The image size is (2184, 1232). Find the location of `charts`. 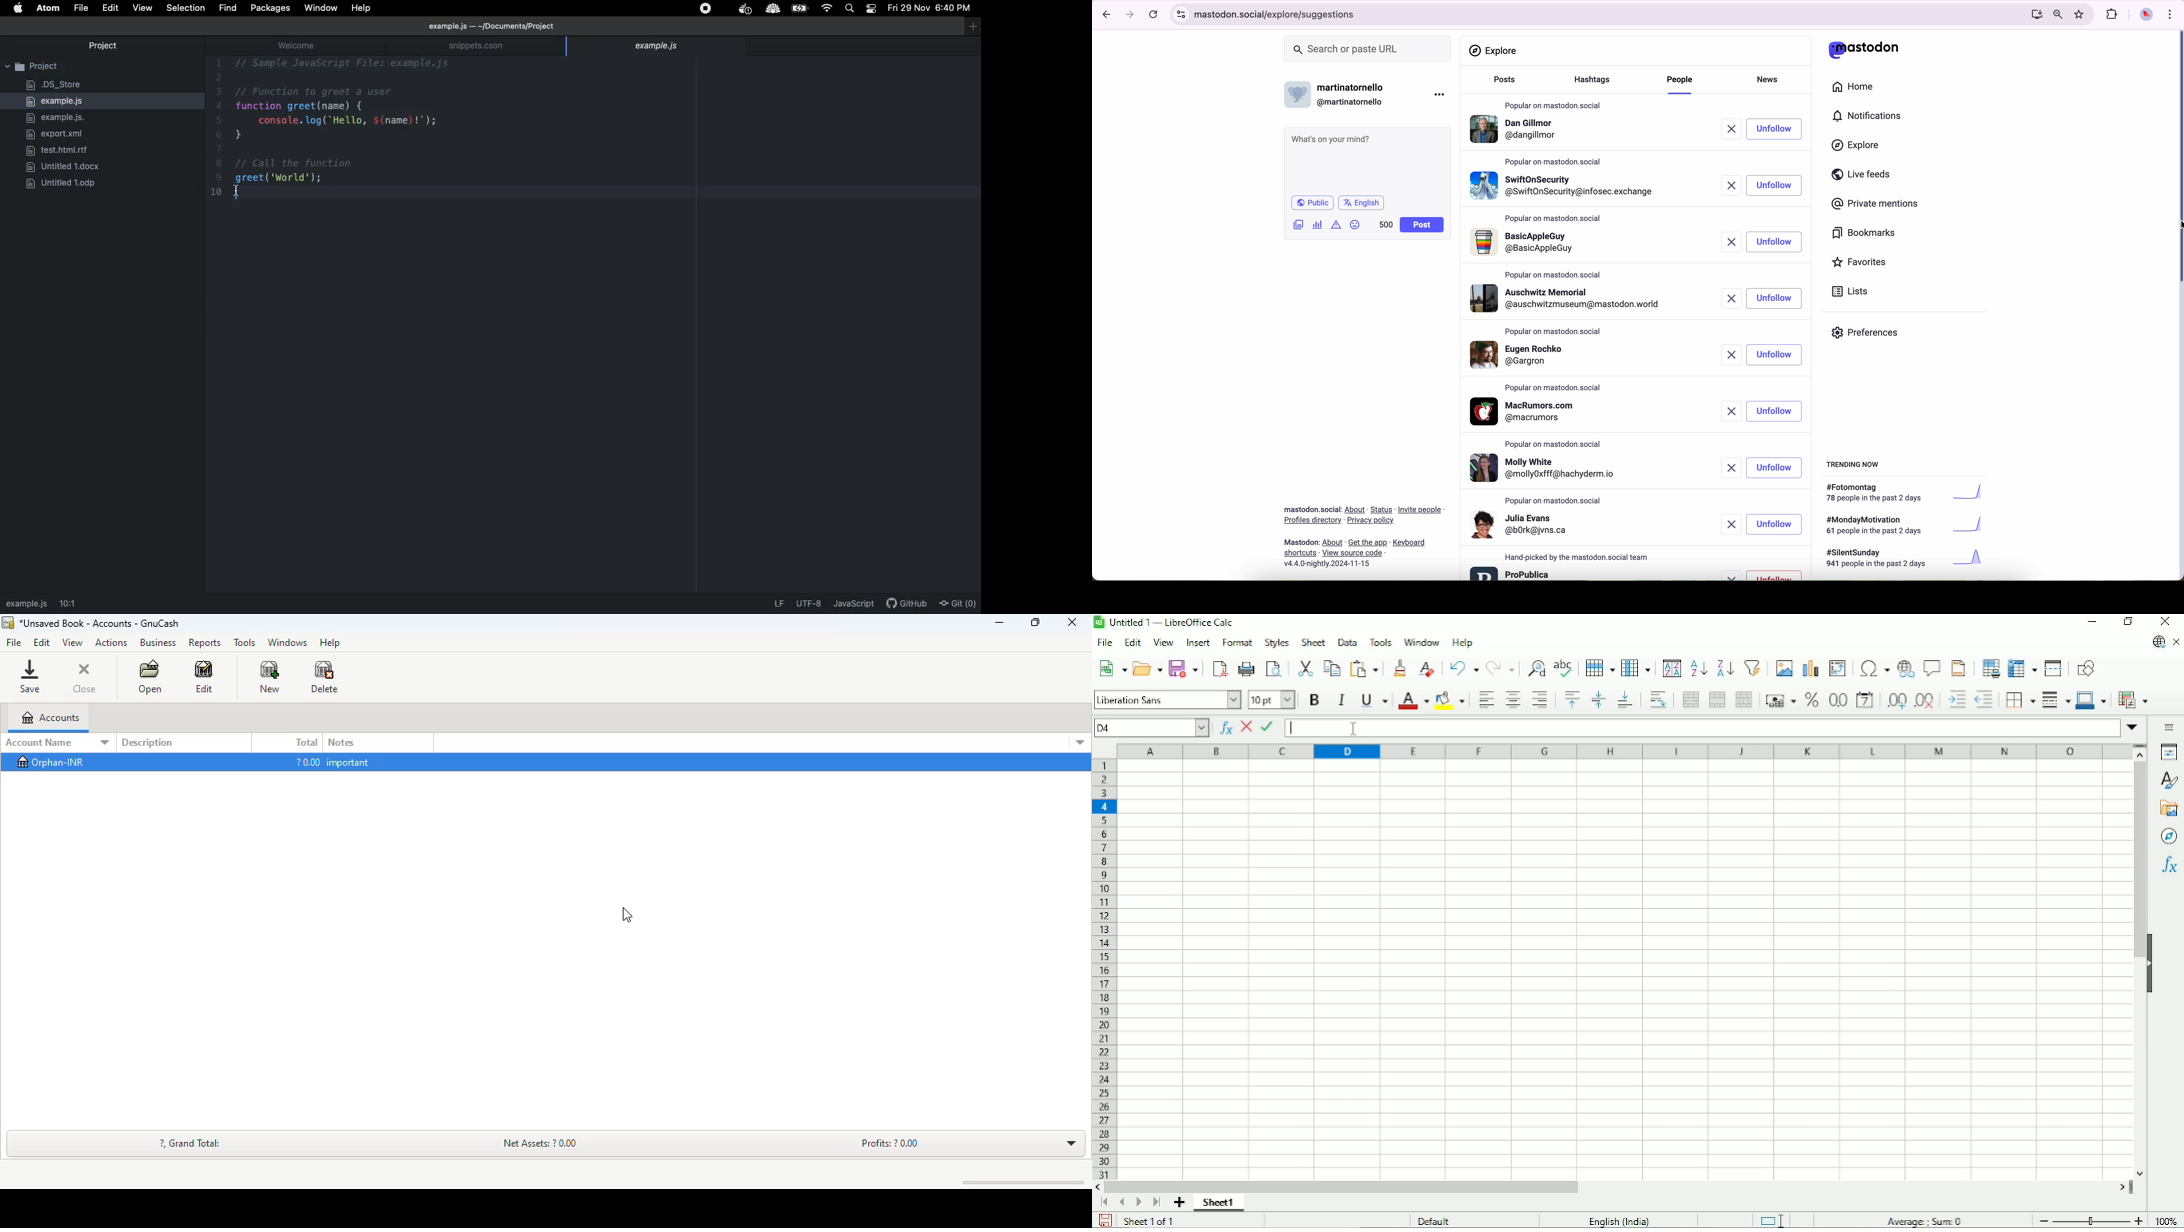

charts is located at coordinates (1319, 225).